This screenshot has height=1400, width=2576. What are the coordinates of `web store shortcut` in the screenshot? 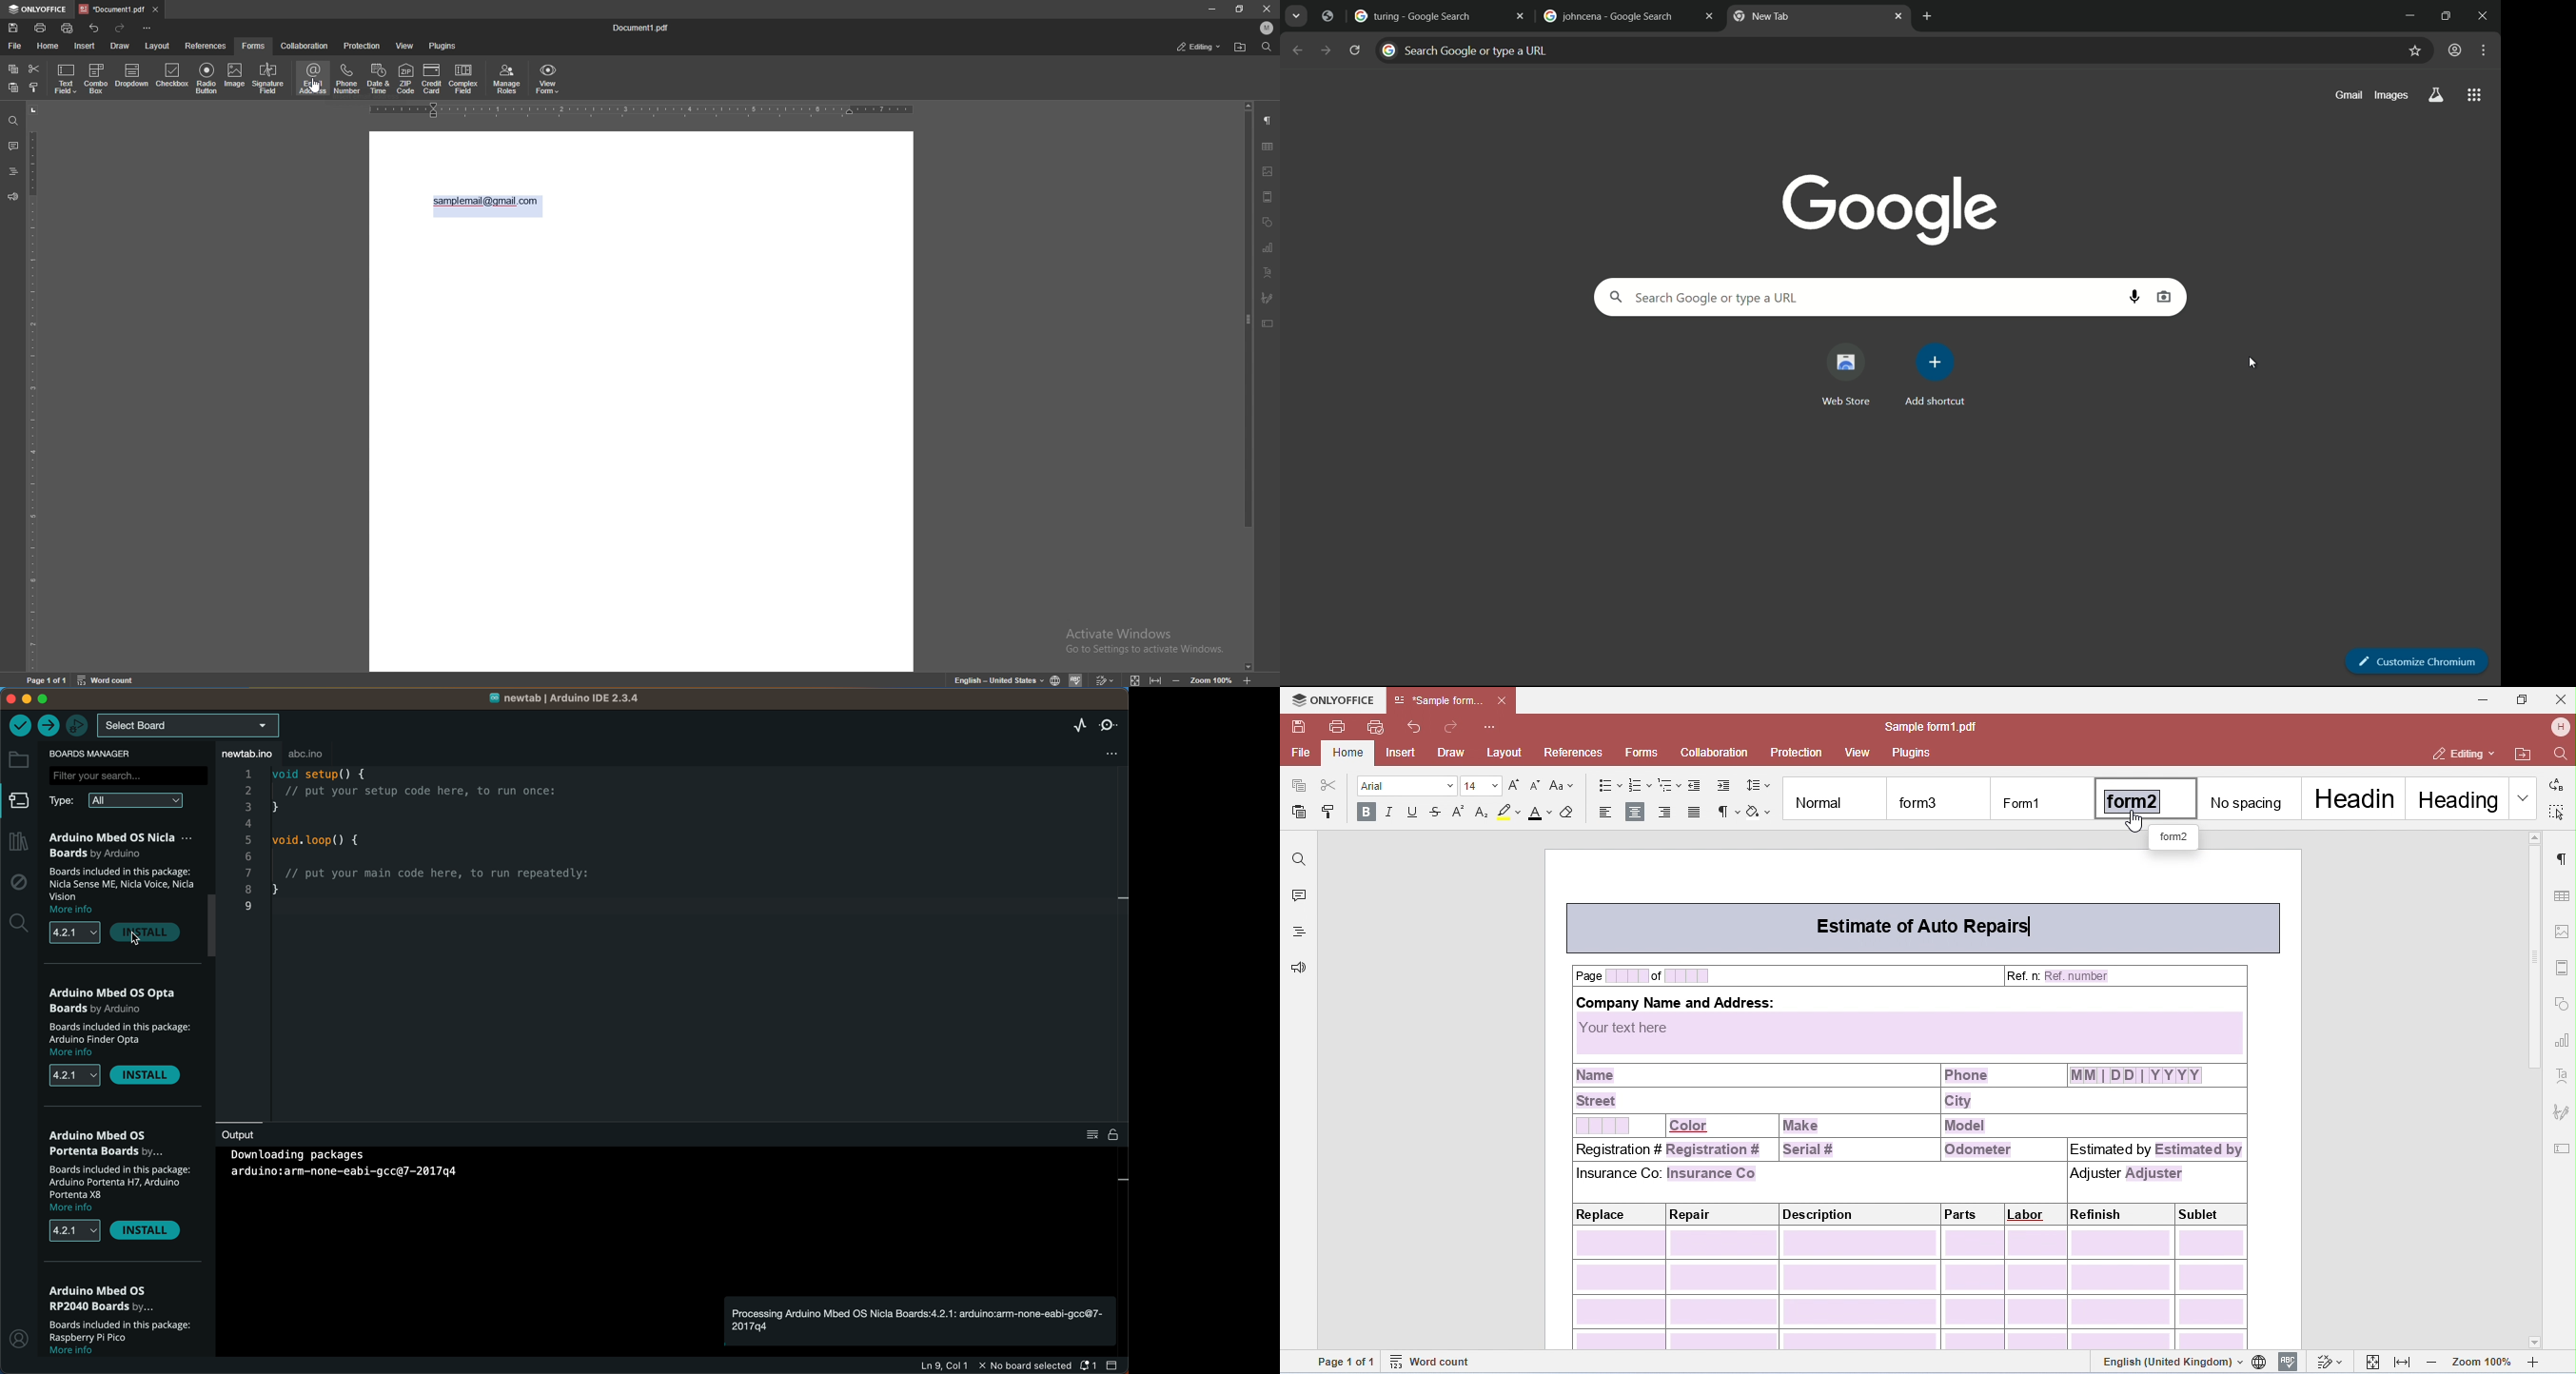 It's located at (1844, 376).